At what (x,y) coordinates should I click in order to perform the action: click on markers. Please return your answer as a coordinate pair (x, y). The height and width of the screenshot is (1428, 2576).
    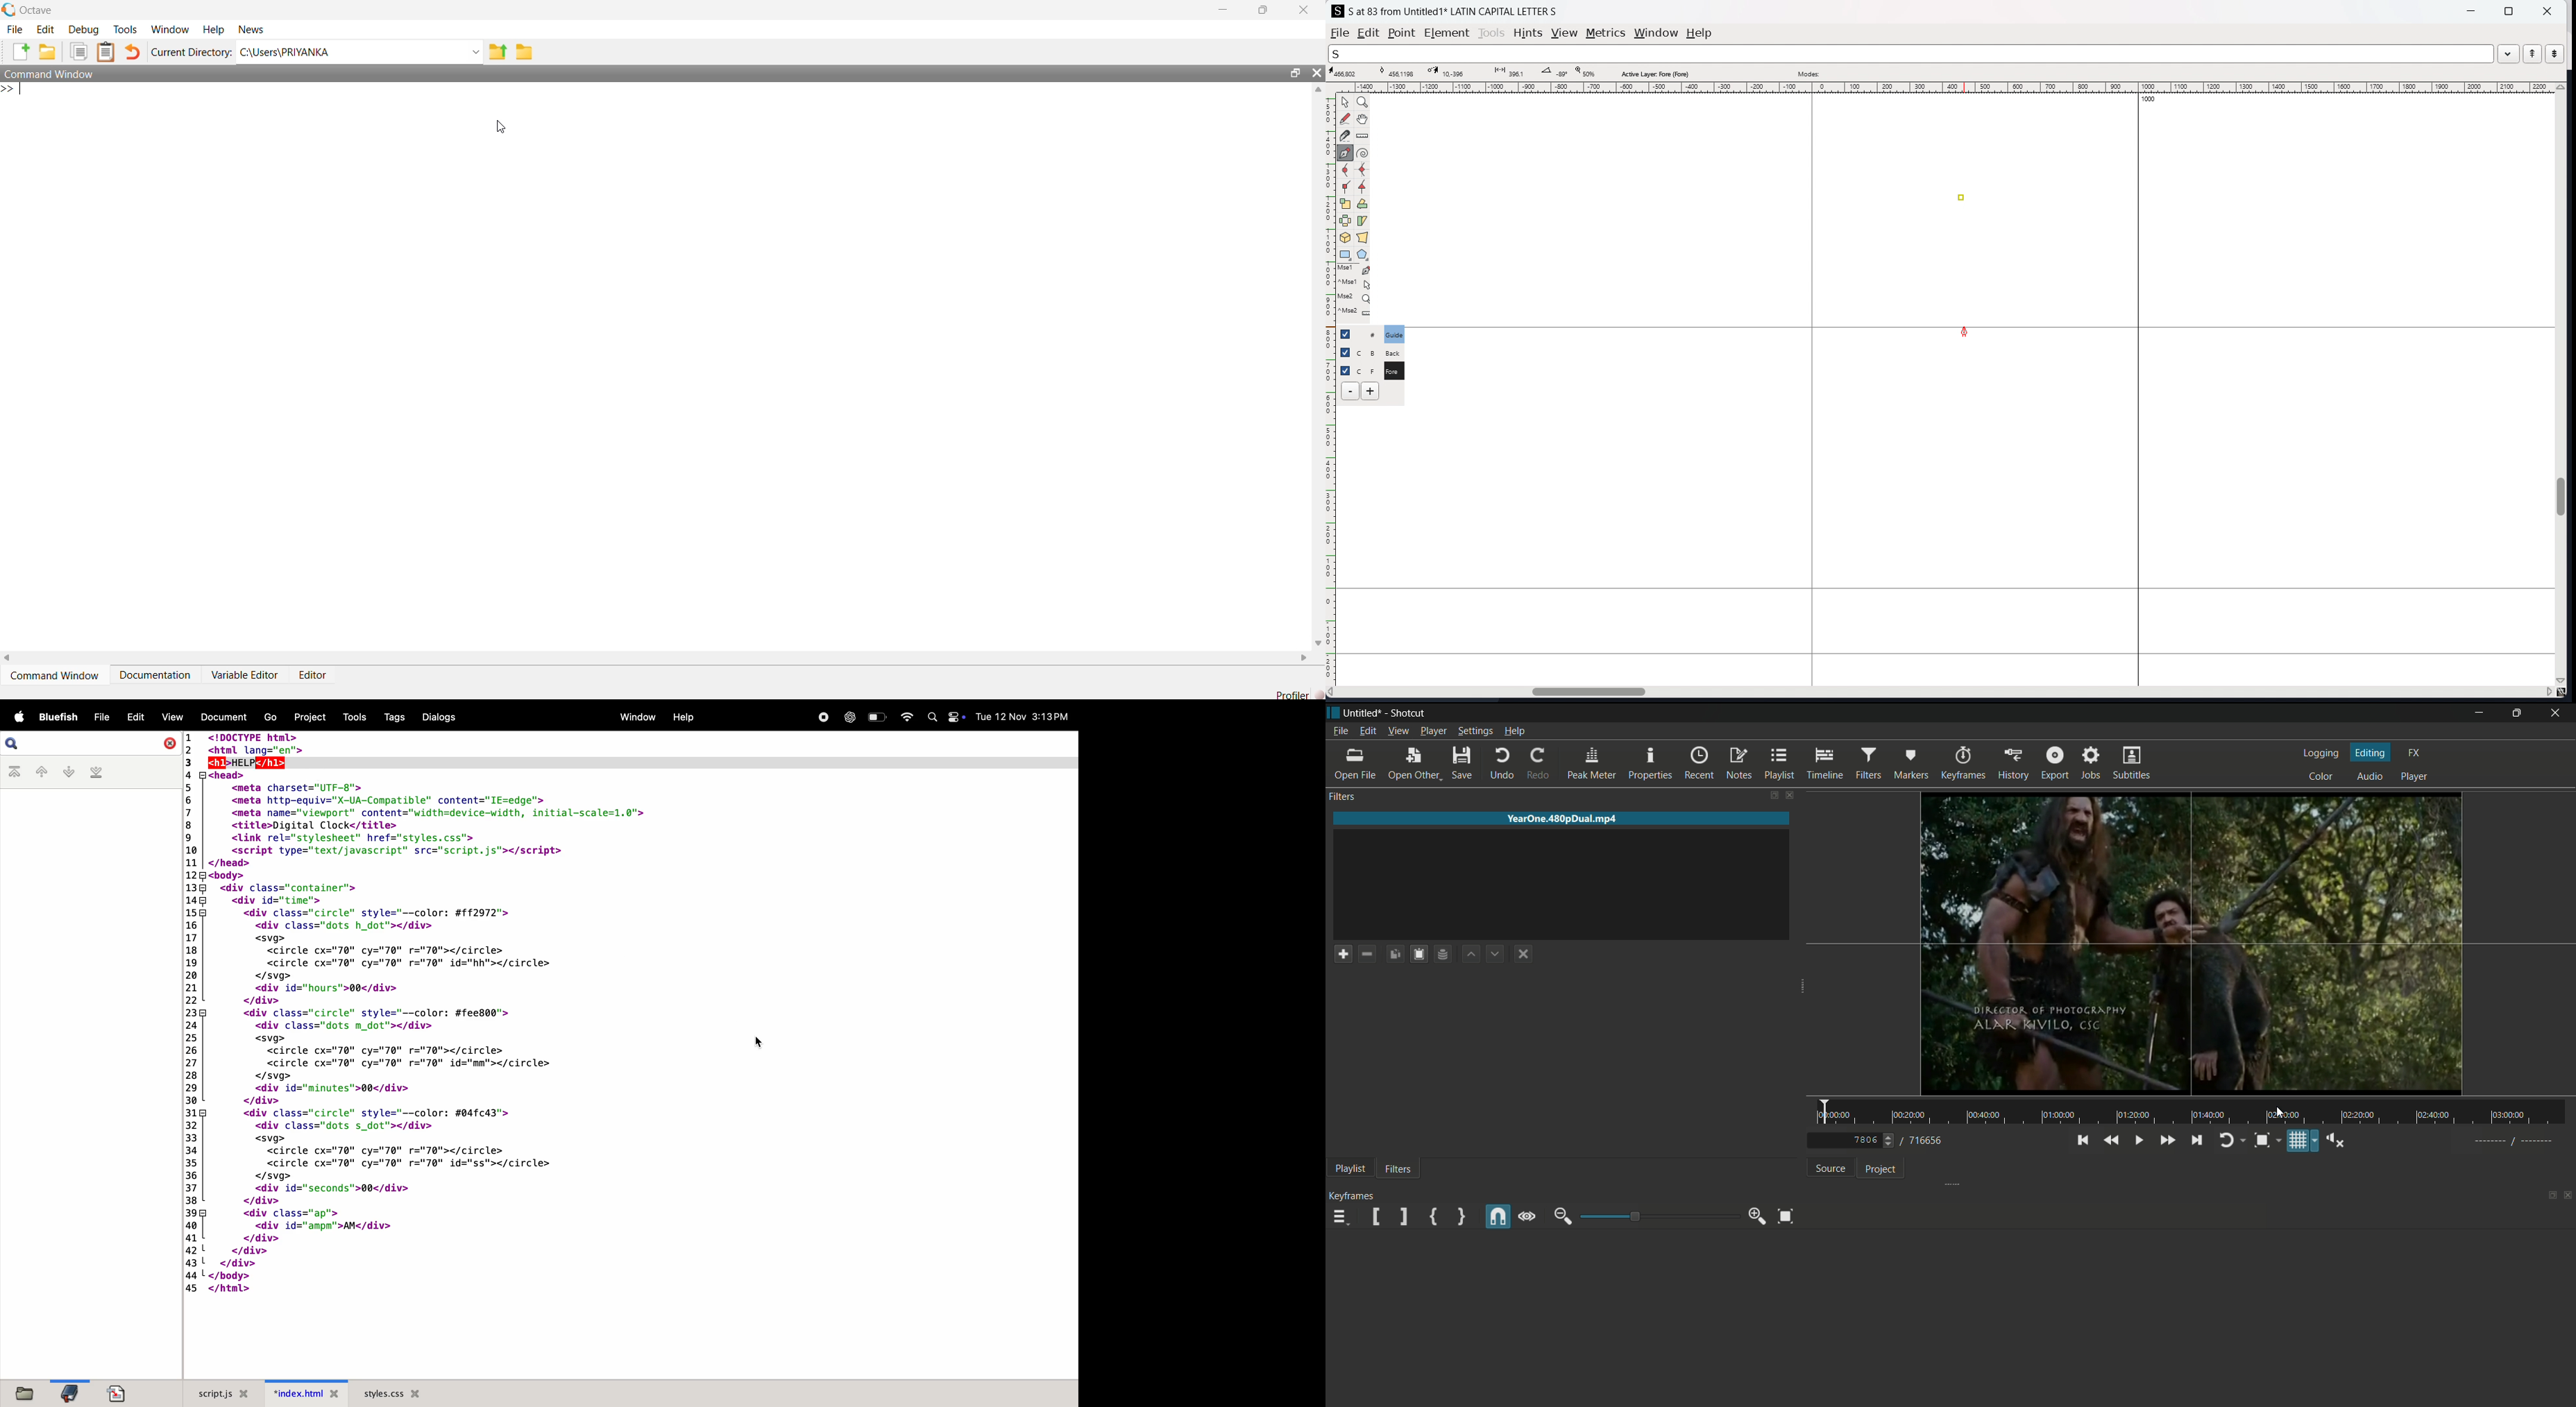
    Looking at the image, I should click on (1912, 763).